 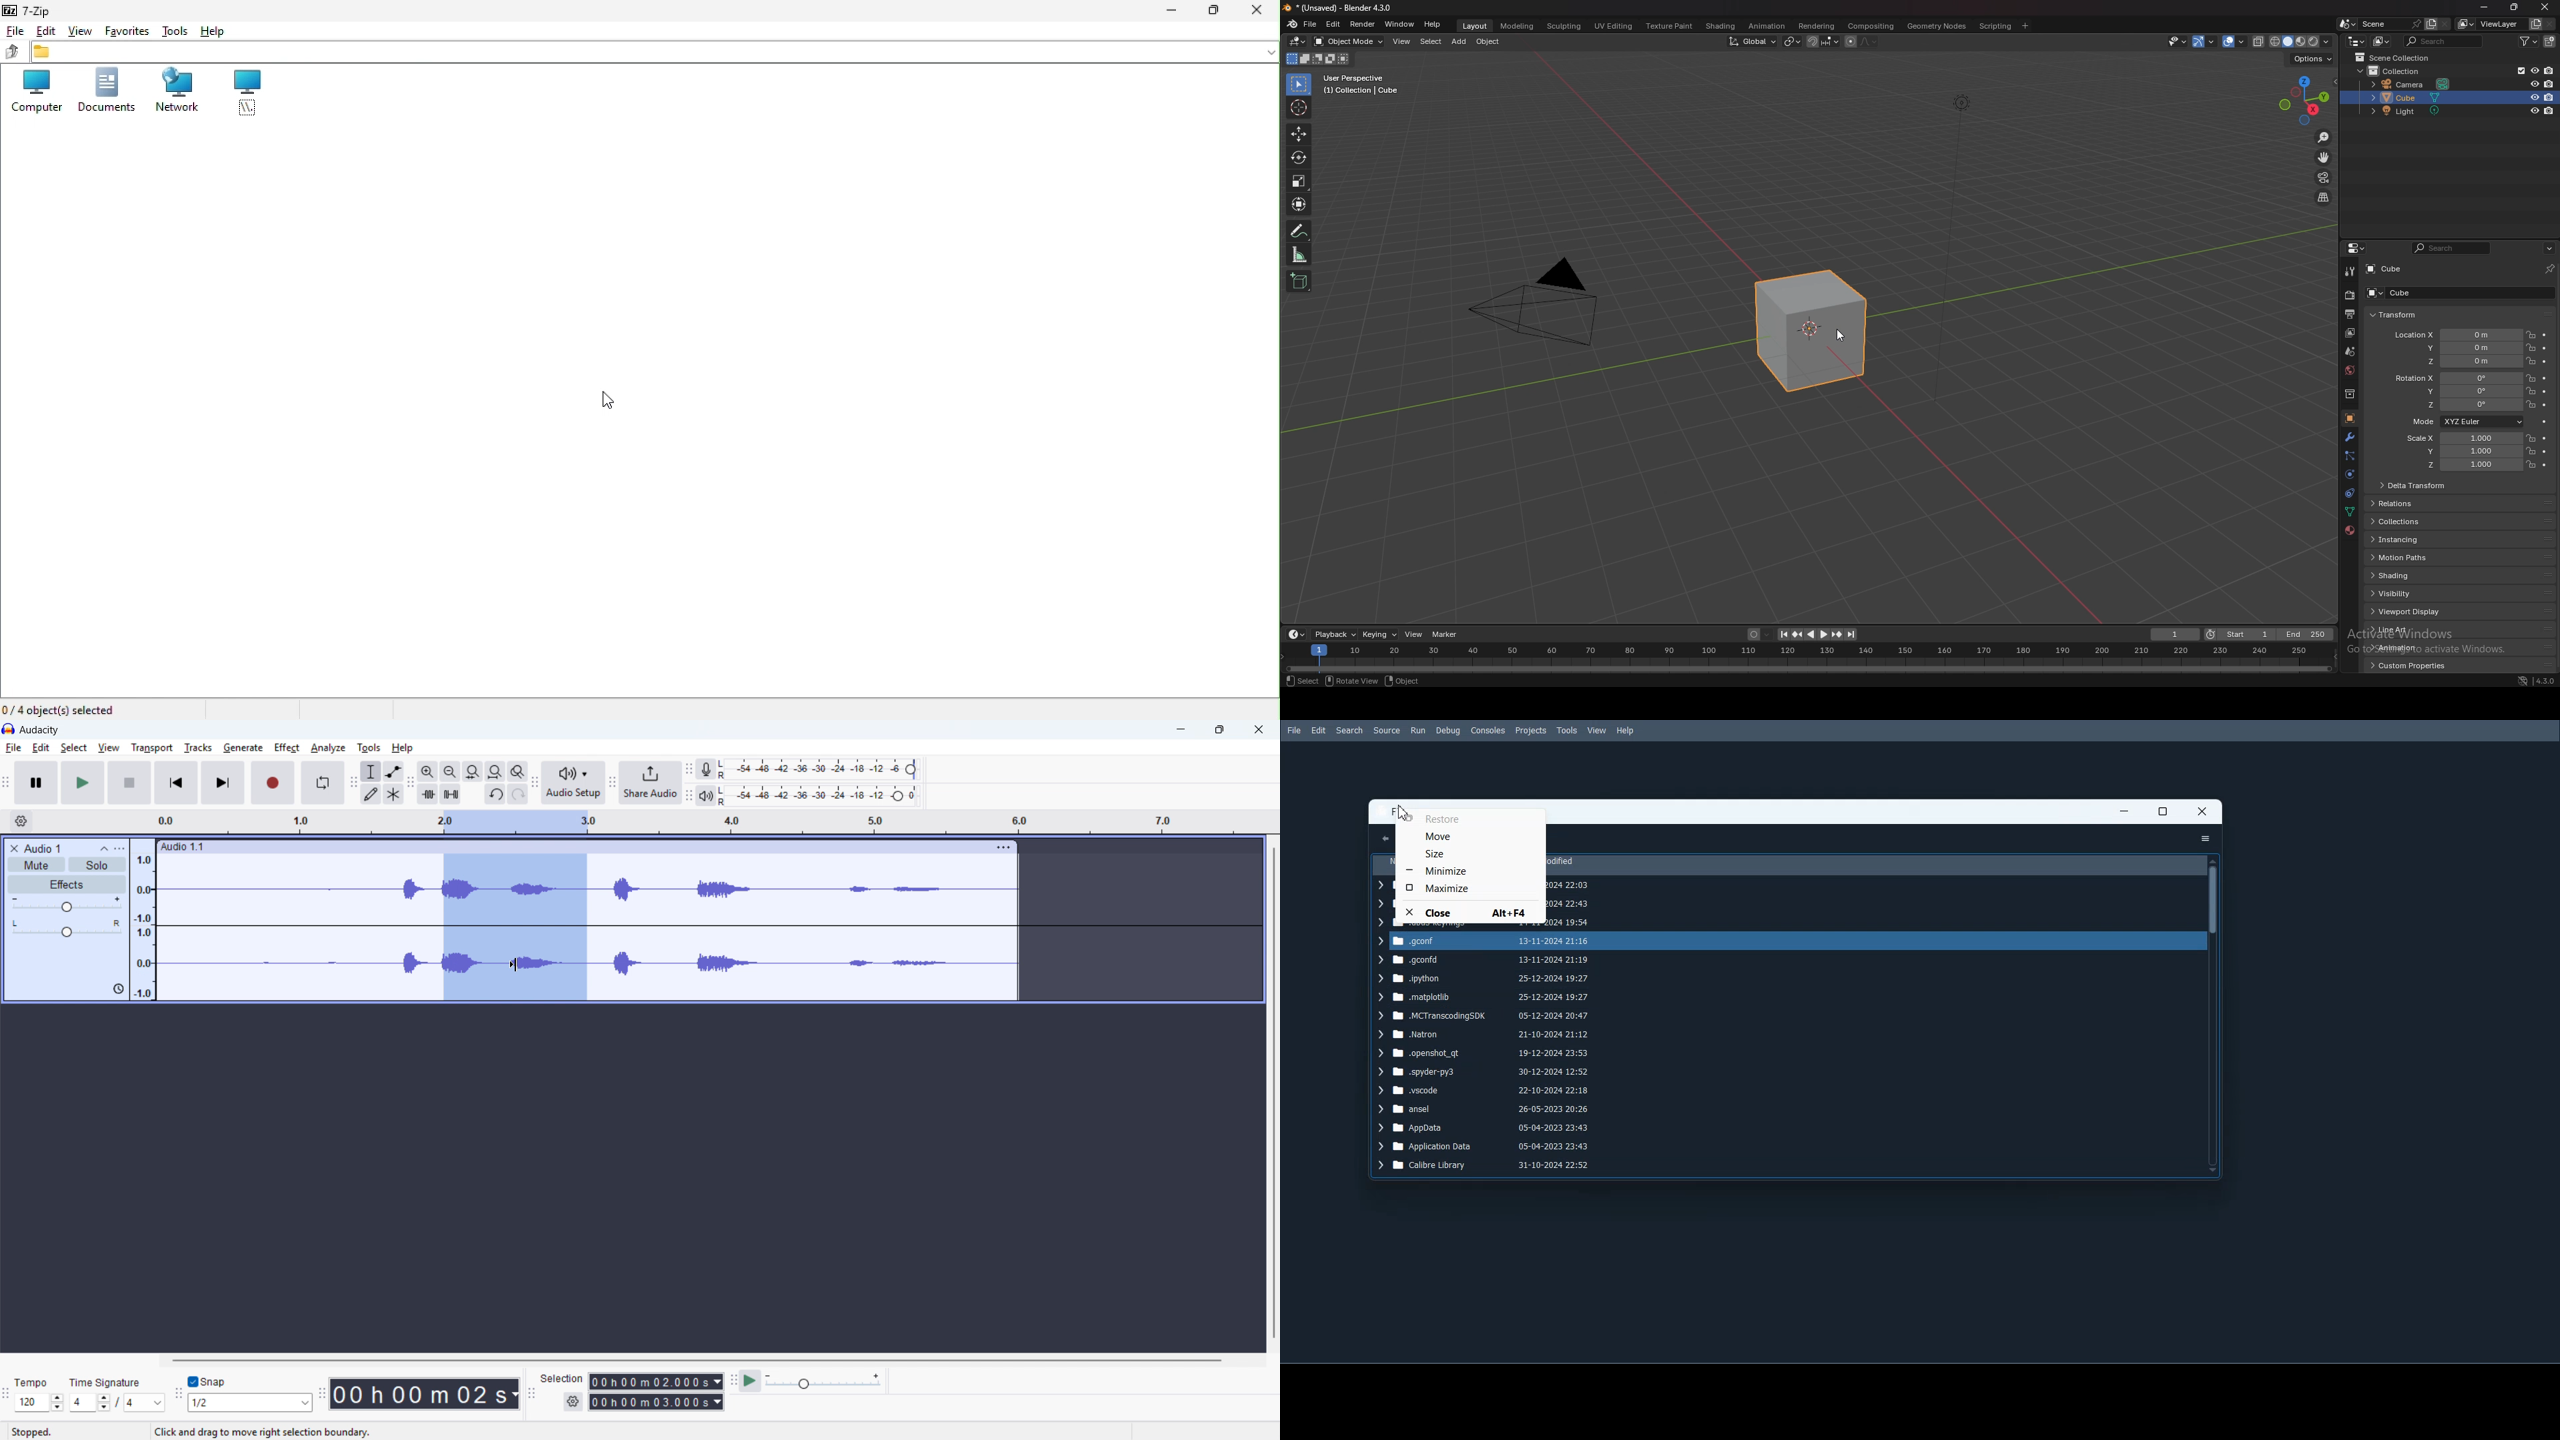 What do you see at coordinates (286, 747) in the screenshot?
I see `Perfect` at bounding box center [286, 747].